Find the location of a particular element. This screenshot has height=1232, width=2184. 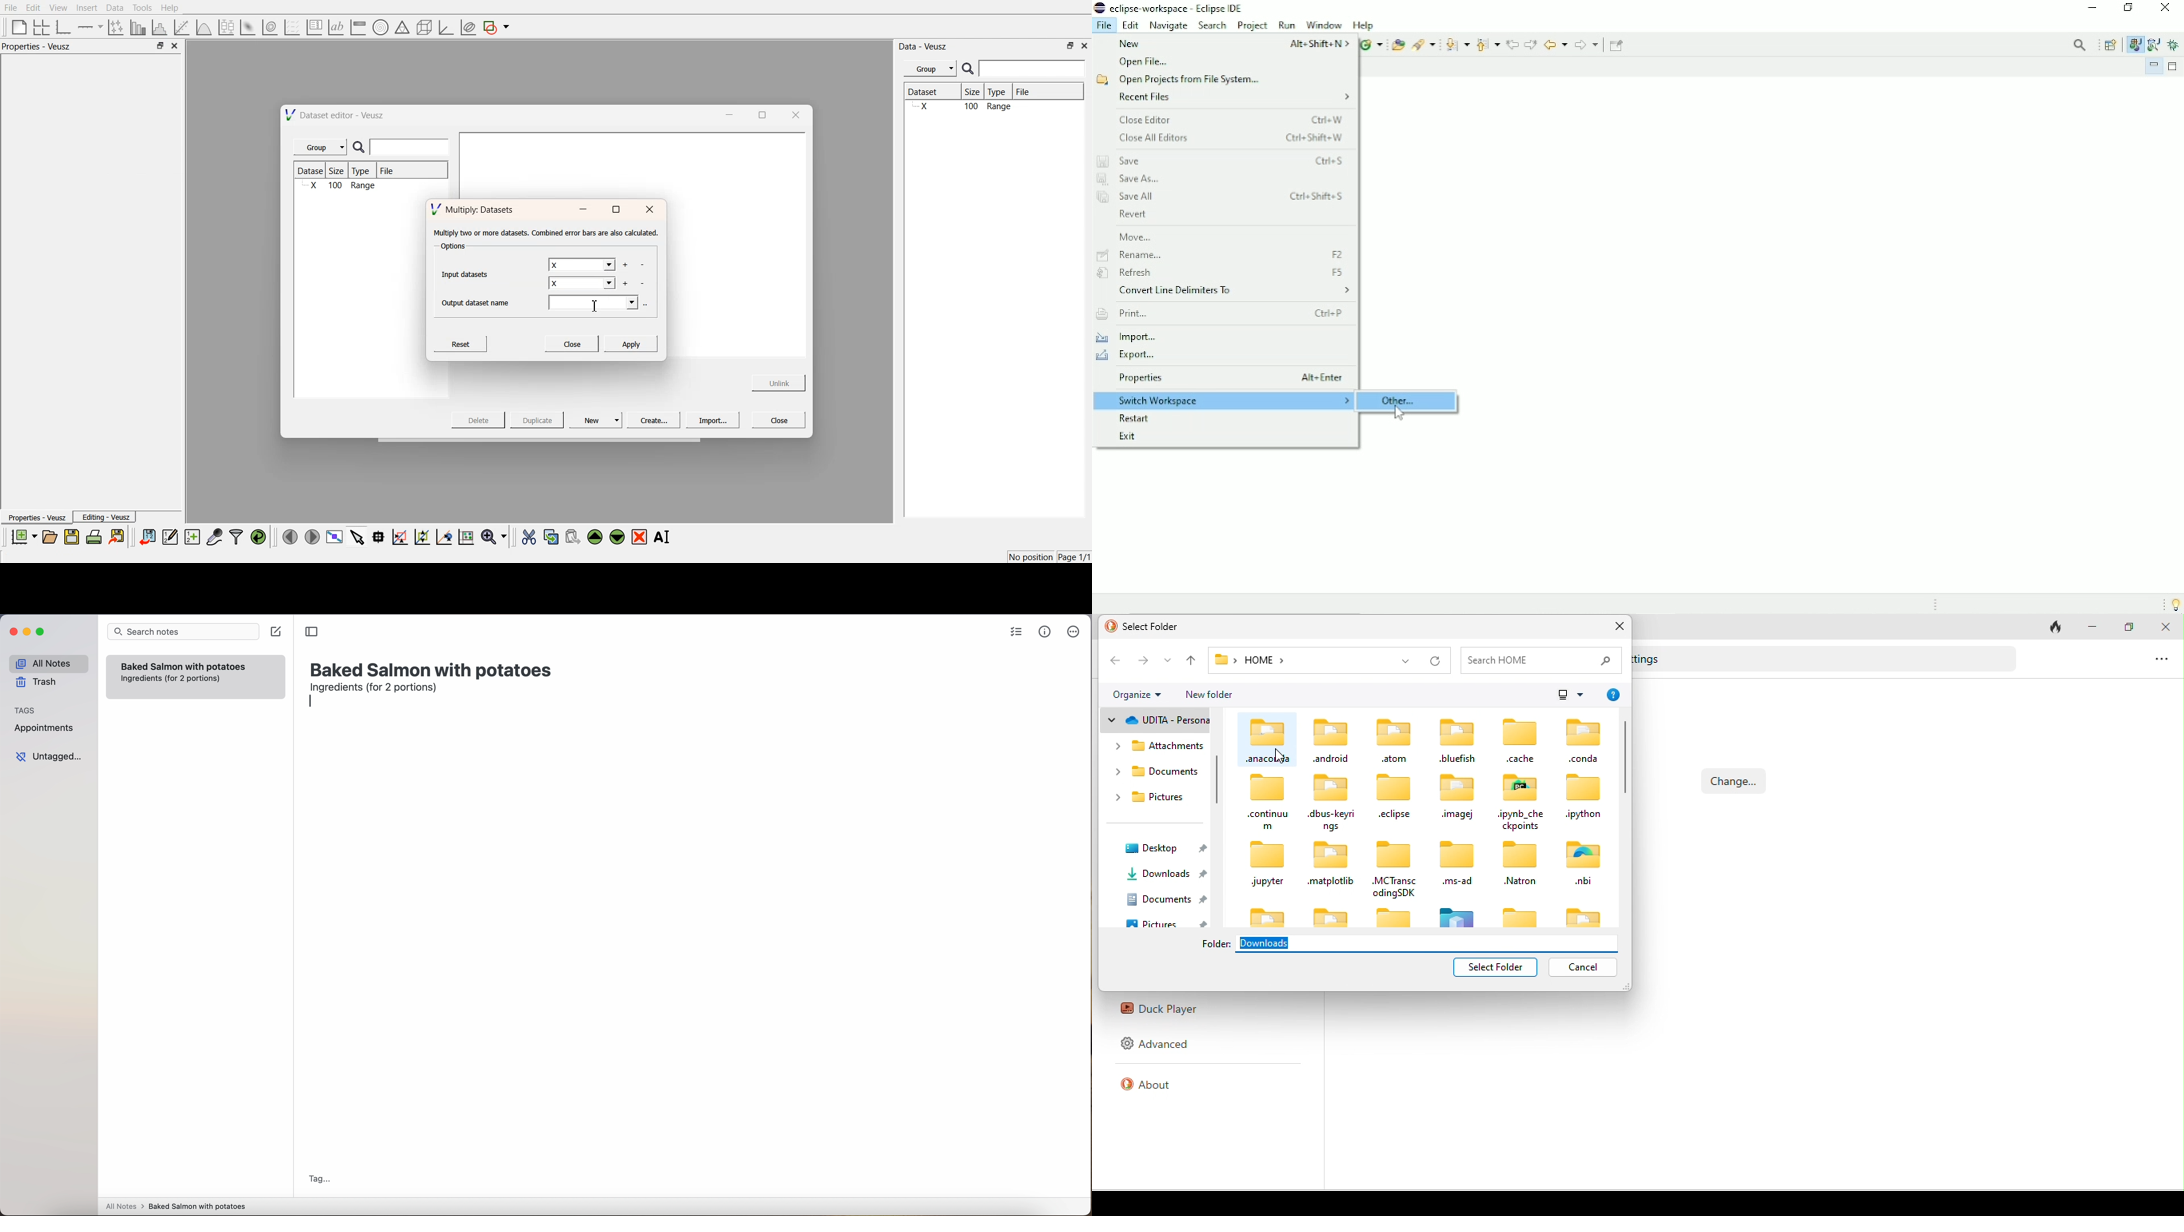

desktop is located at coordinates (1164, 847).